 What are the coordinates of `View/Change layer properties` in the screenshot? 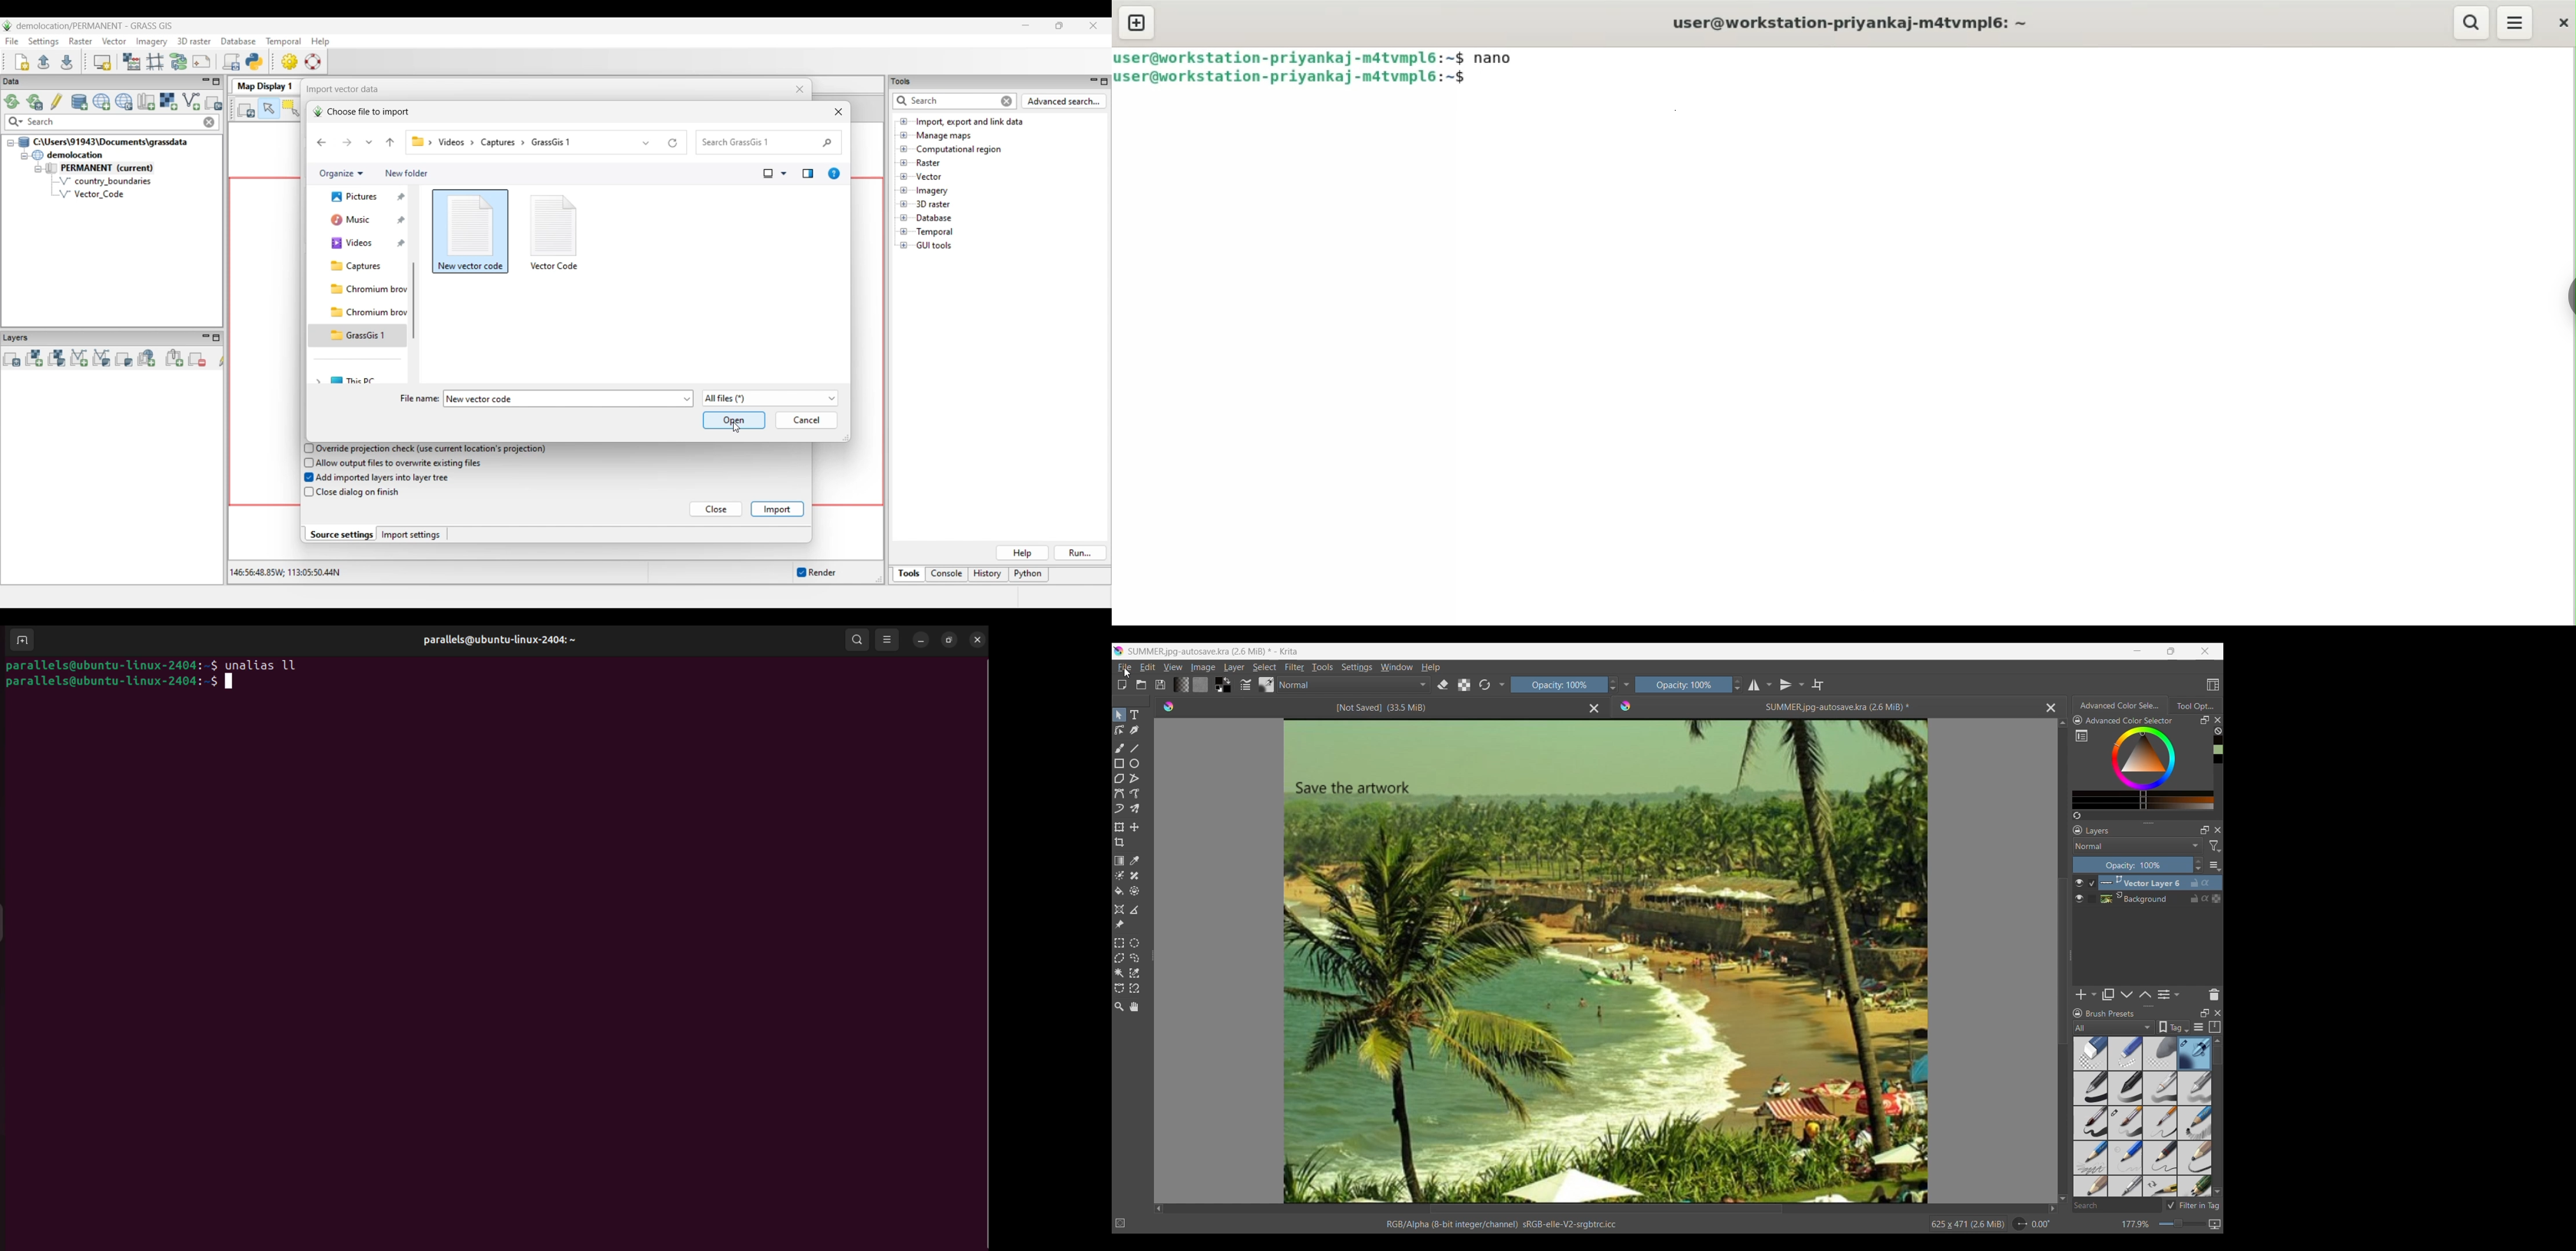 It's located at (2168, 994).